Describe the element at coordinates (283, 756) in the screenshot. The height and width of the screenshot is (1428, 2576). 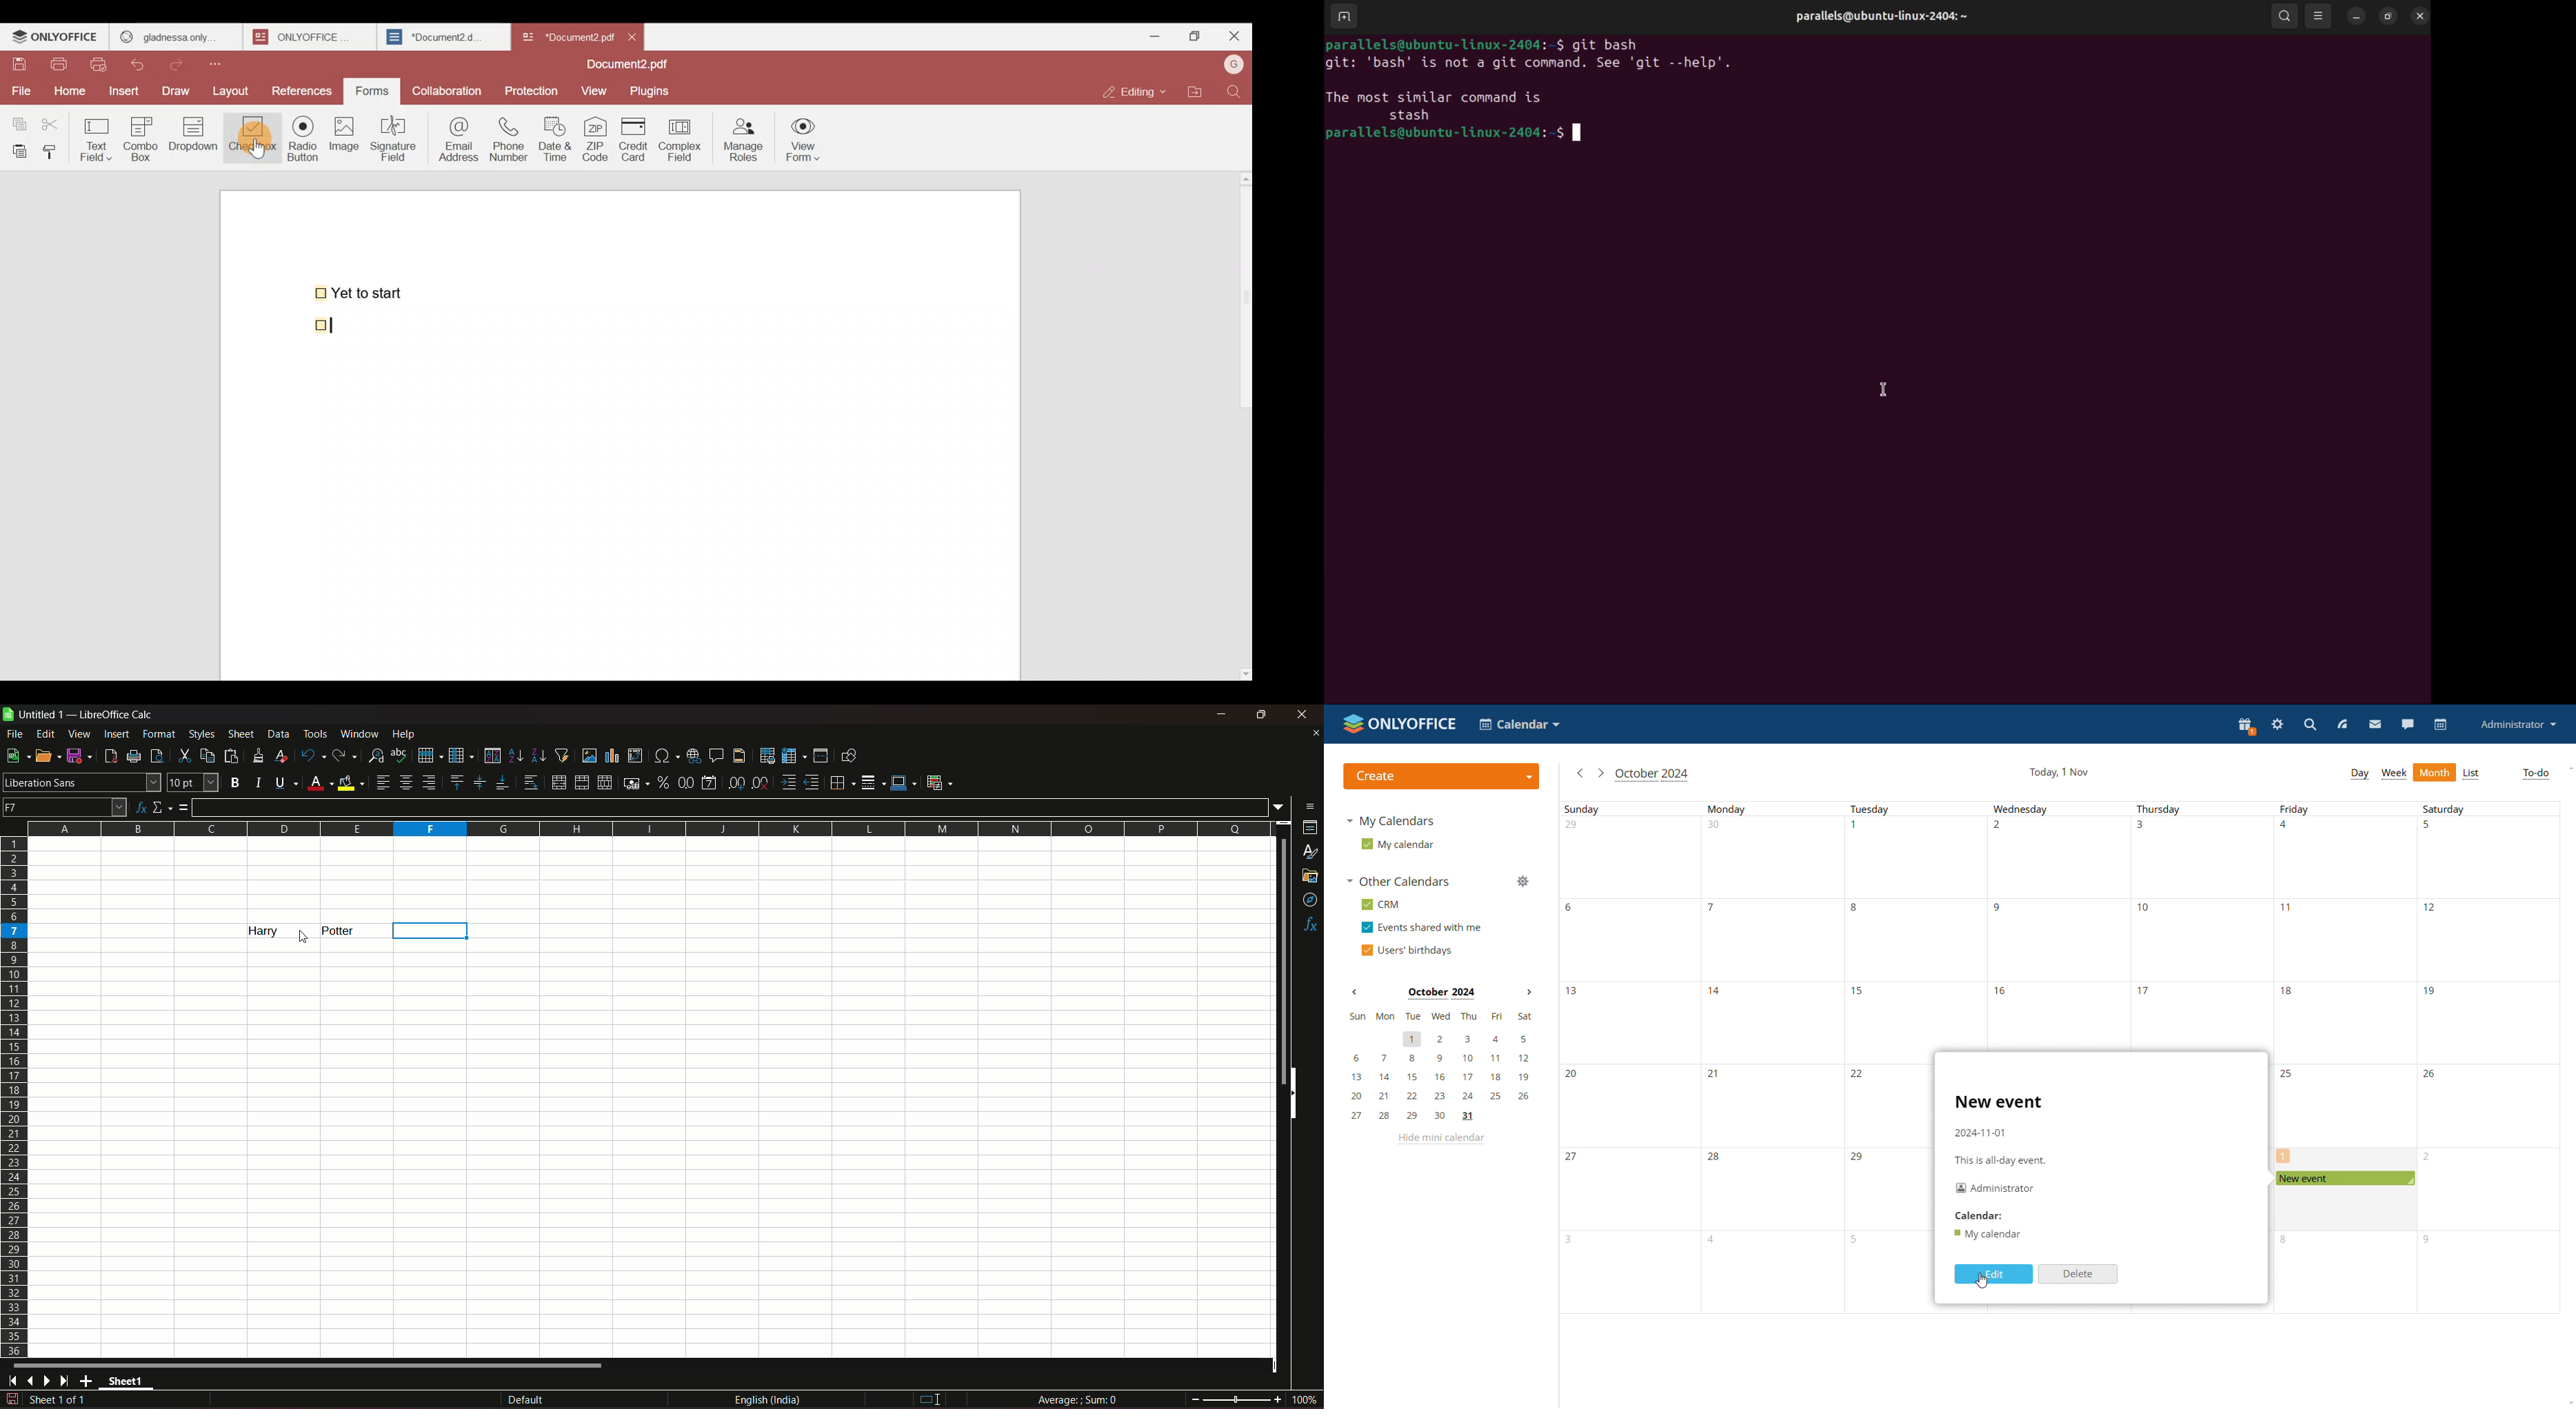
I see `clear direct formatting` at that location.